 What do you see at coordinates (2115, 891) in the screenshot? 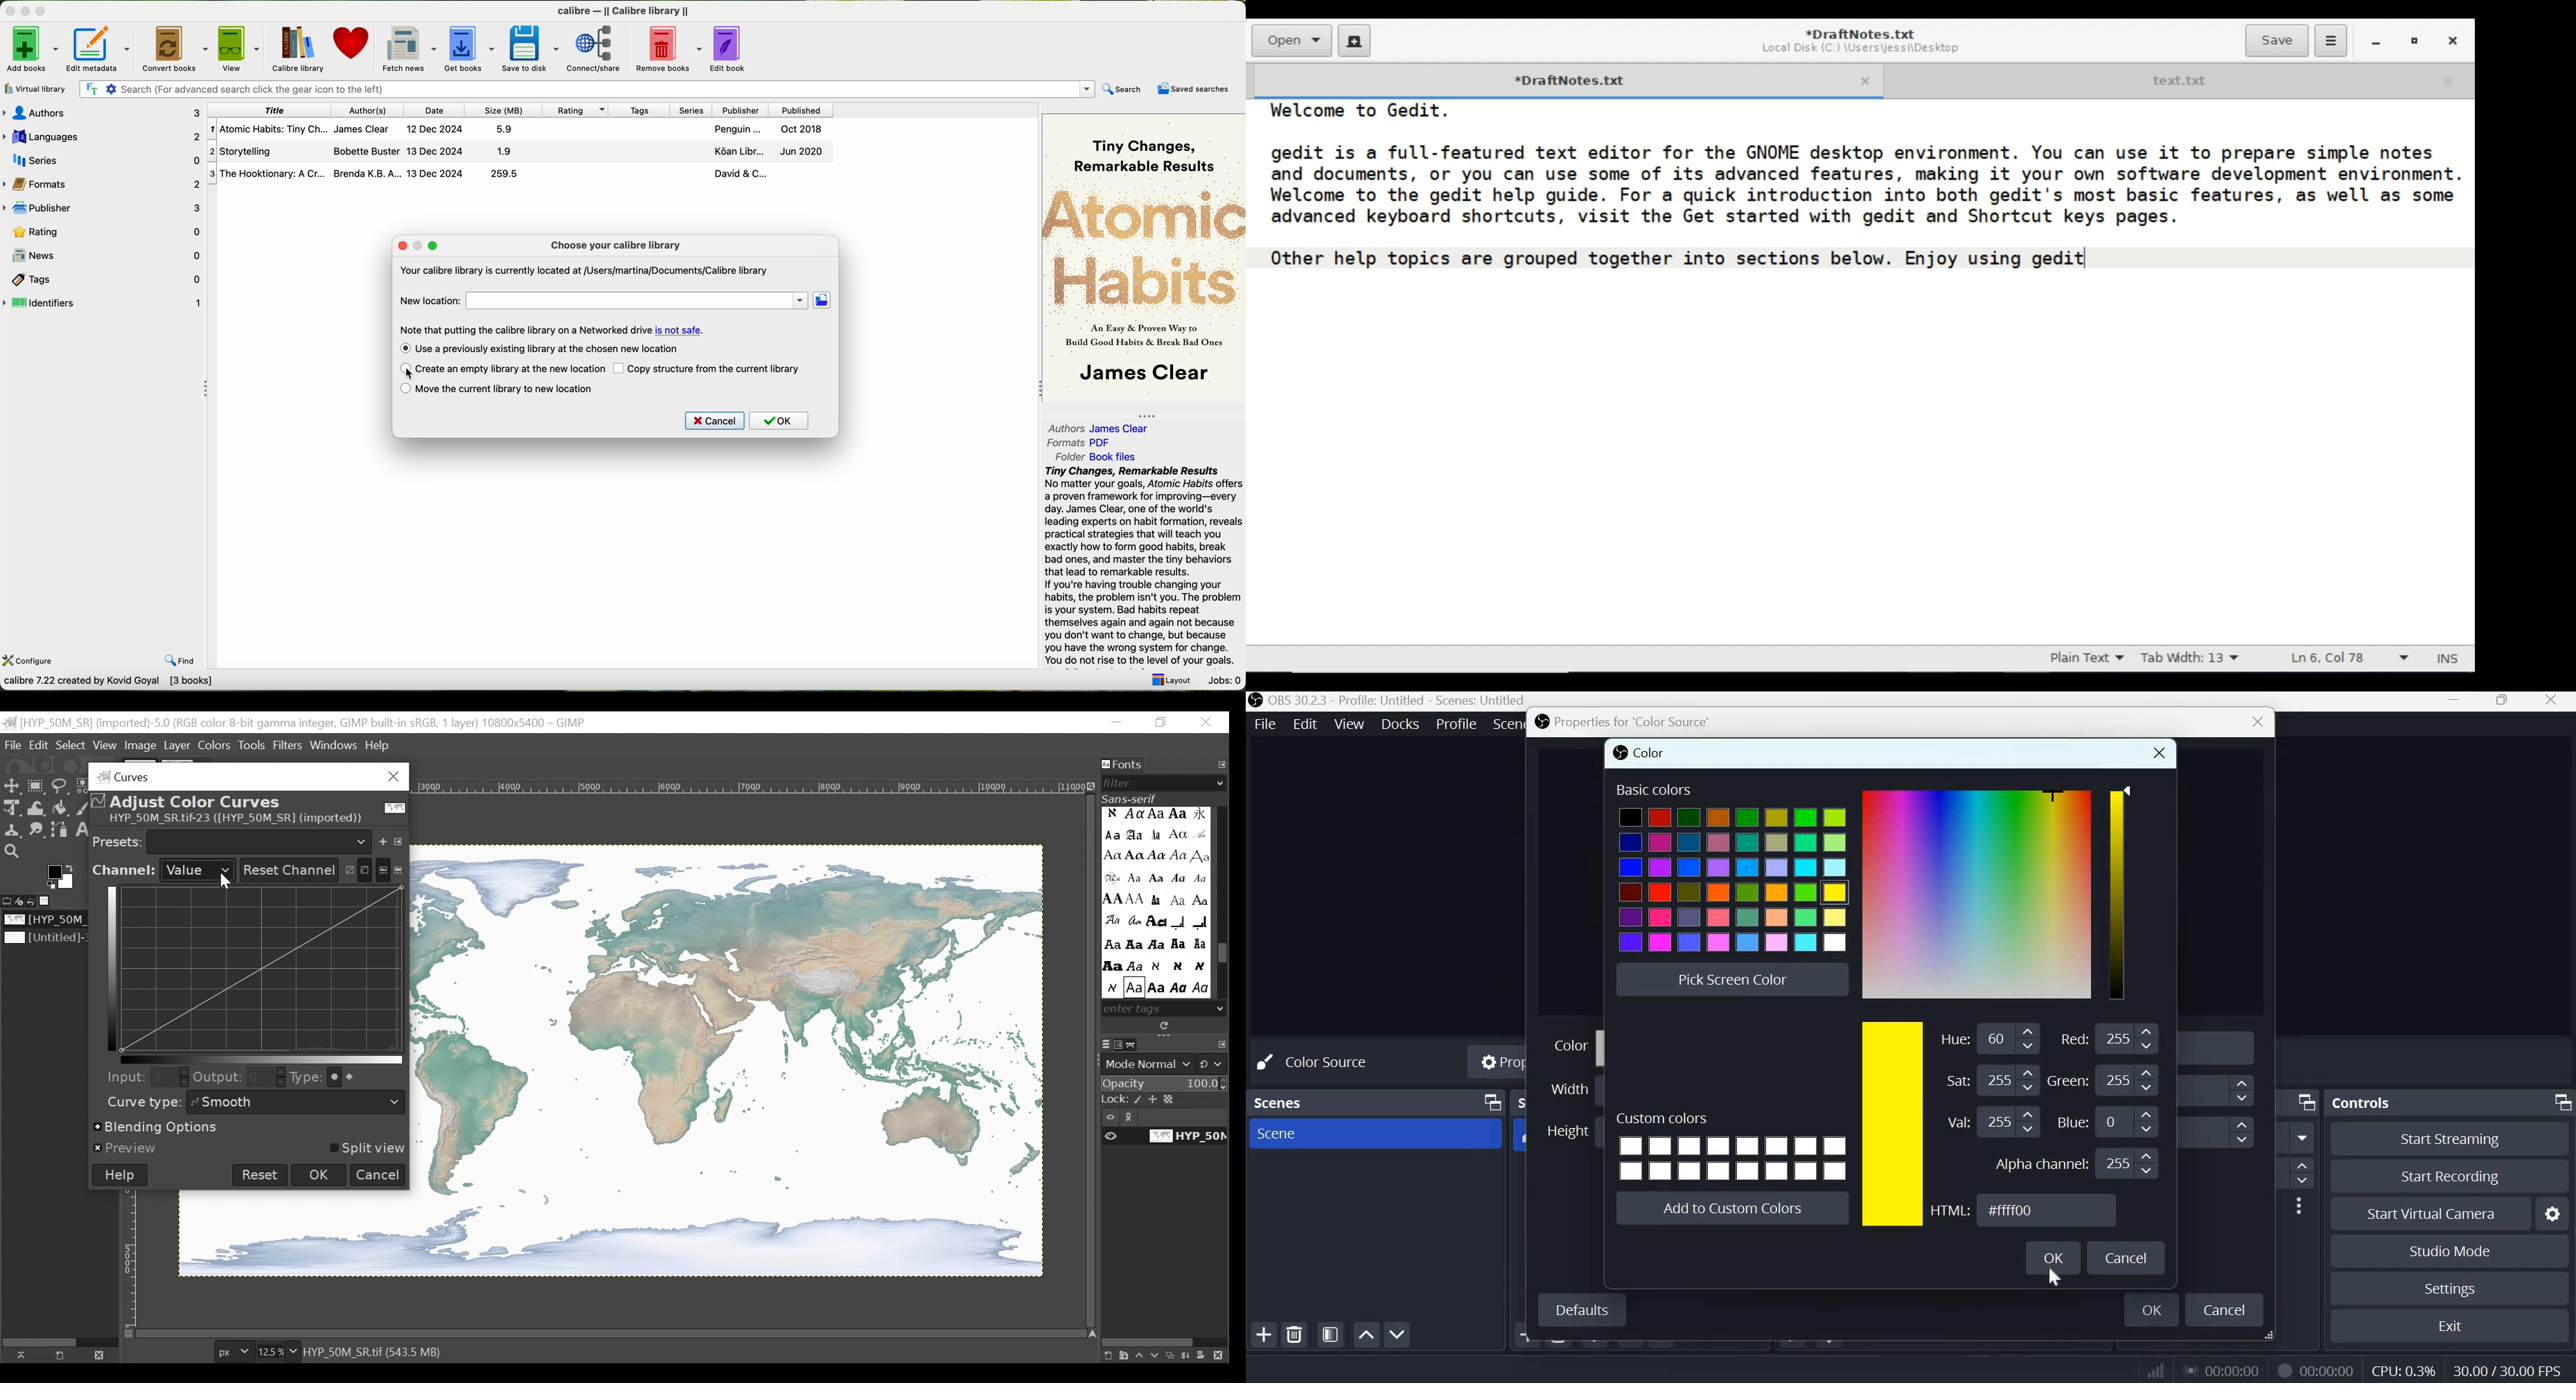
I see `color scale` at bounding box center [2115, 891].